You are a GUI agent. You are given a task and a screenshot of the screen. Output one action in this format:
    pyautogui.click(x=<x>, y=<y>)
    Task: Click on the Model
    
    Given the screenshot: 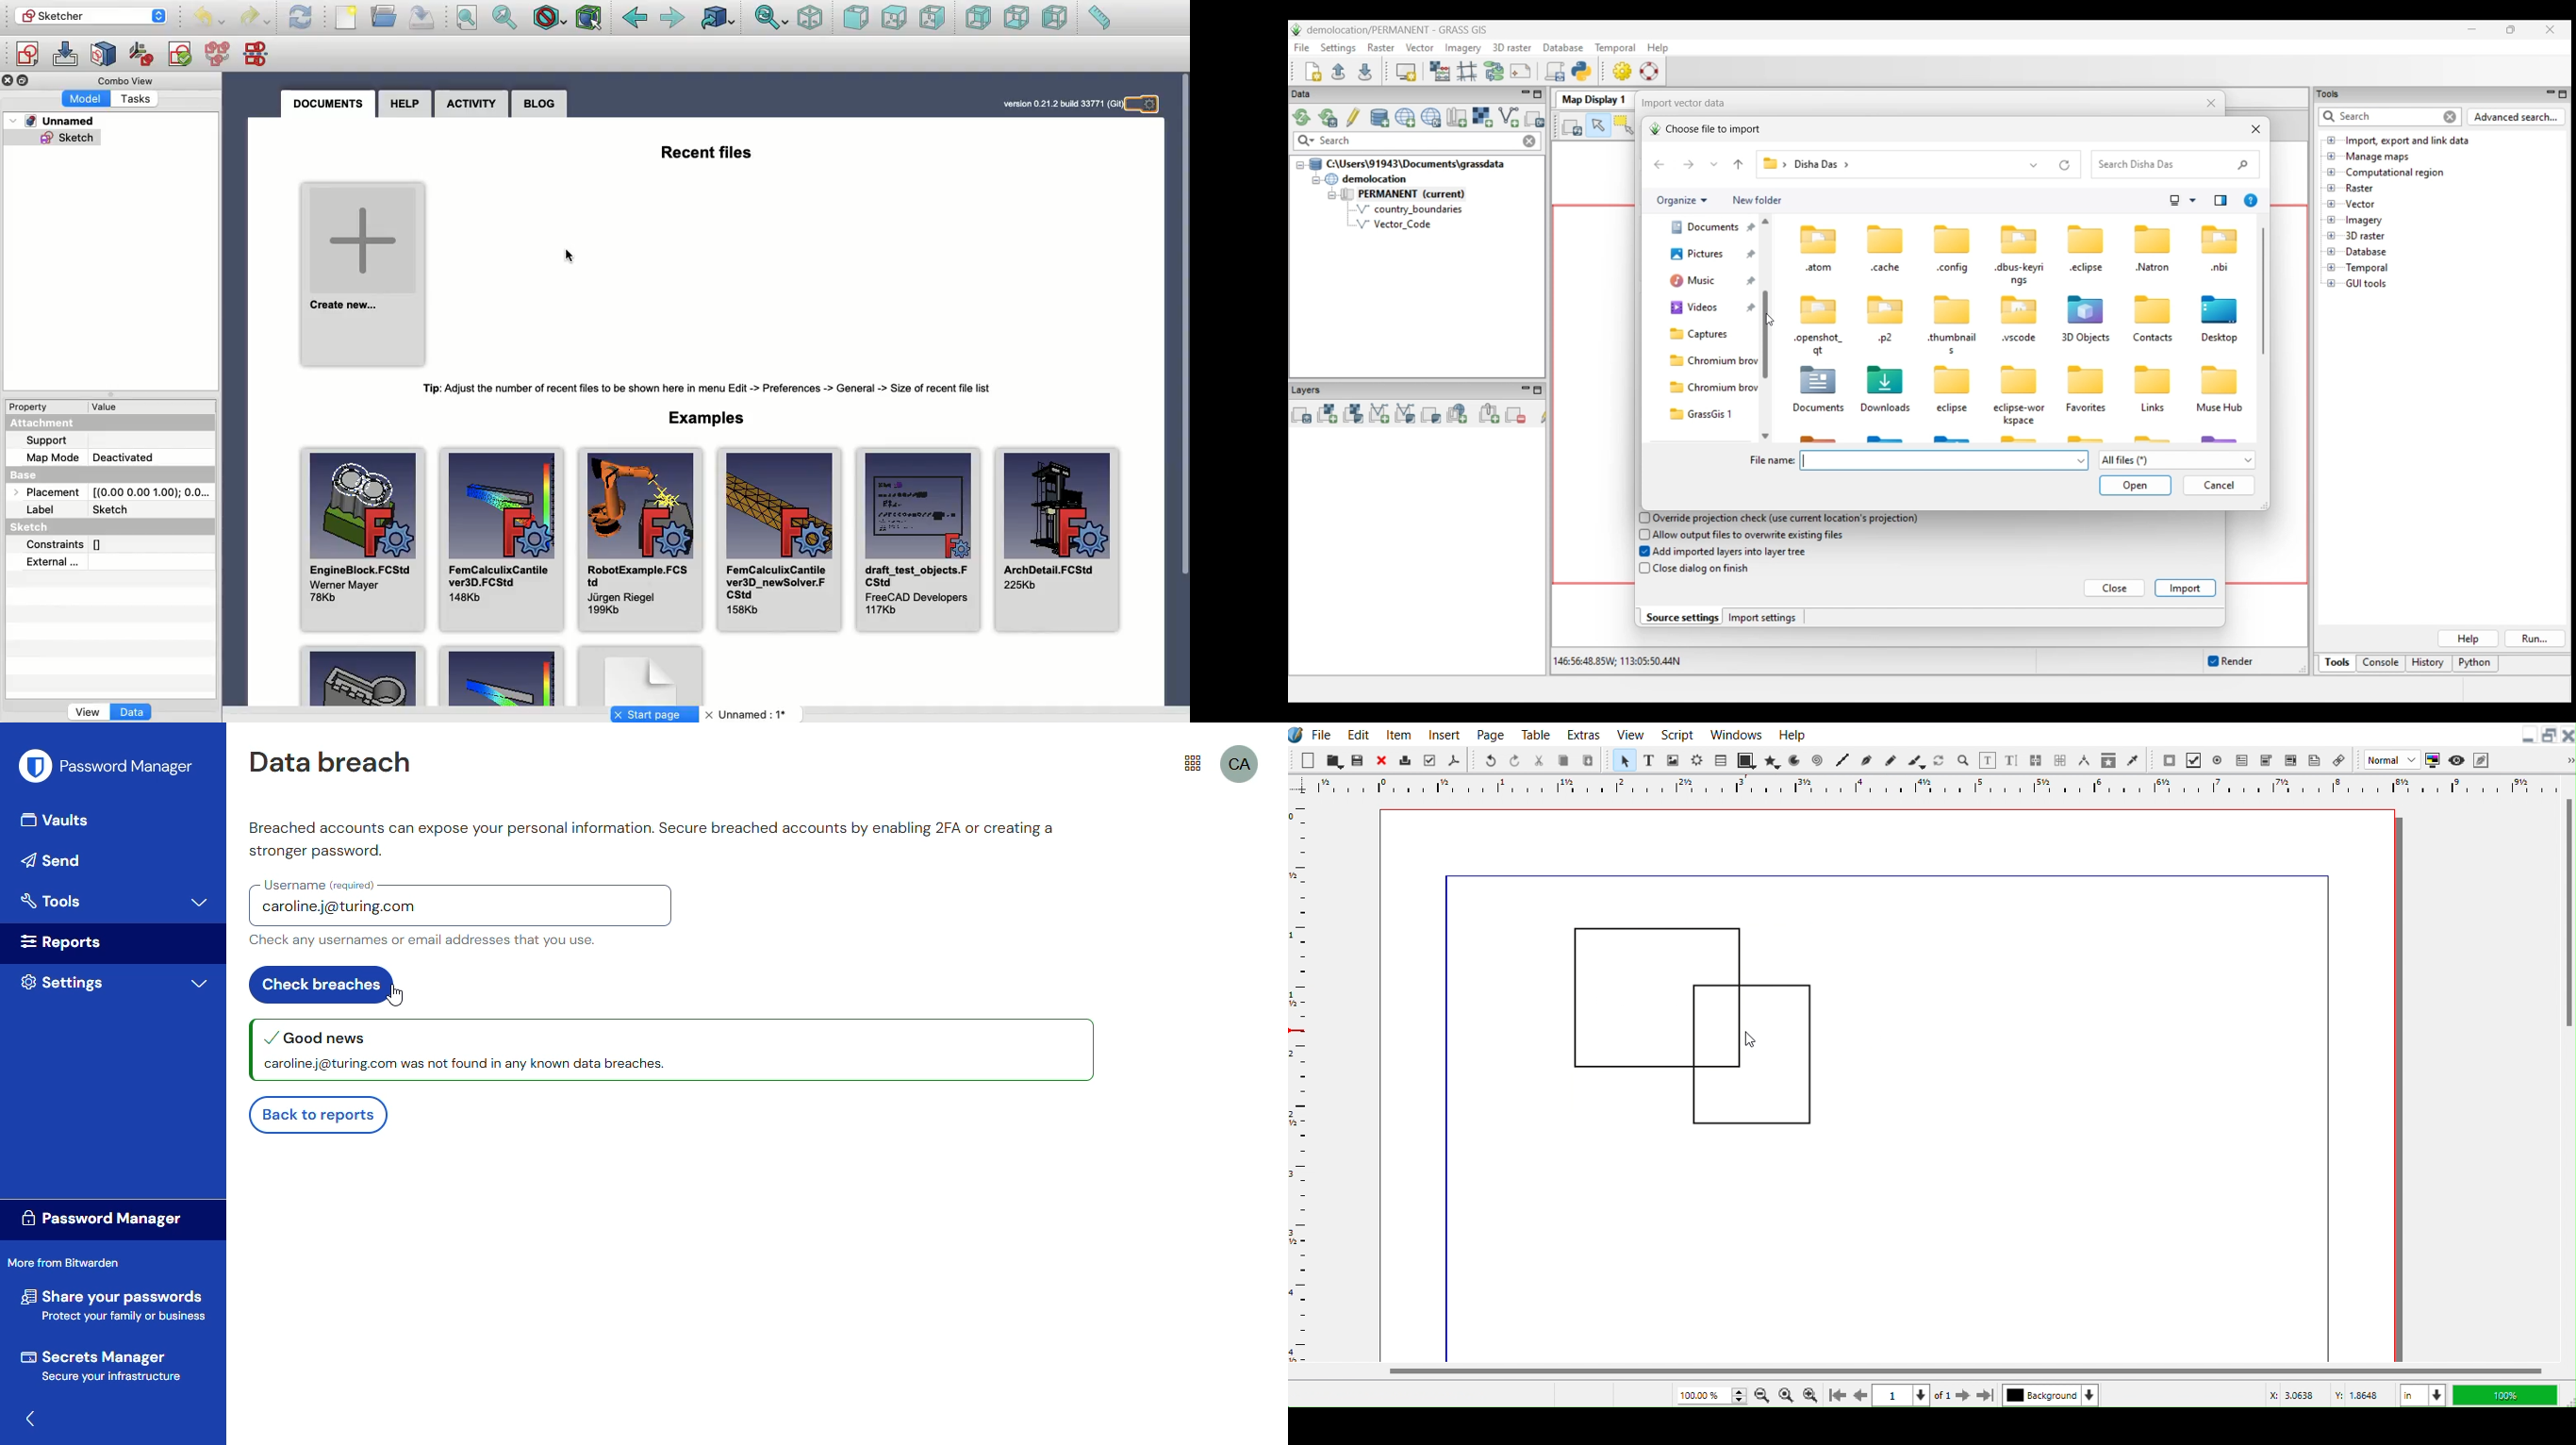 What is the action you would take?
    pyautogui.click(x=87, y=98)
    